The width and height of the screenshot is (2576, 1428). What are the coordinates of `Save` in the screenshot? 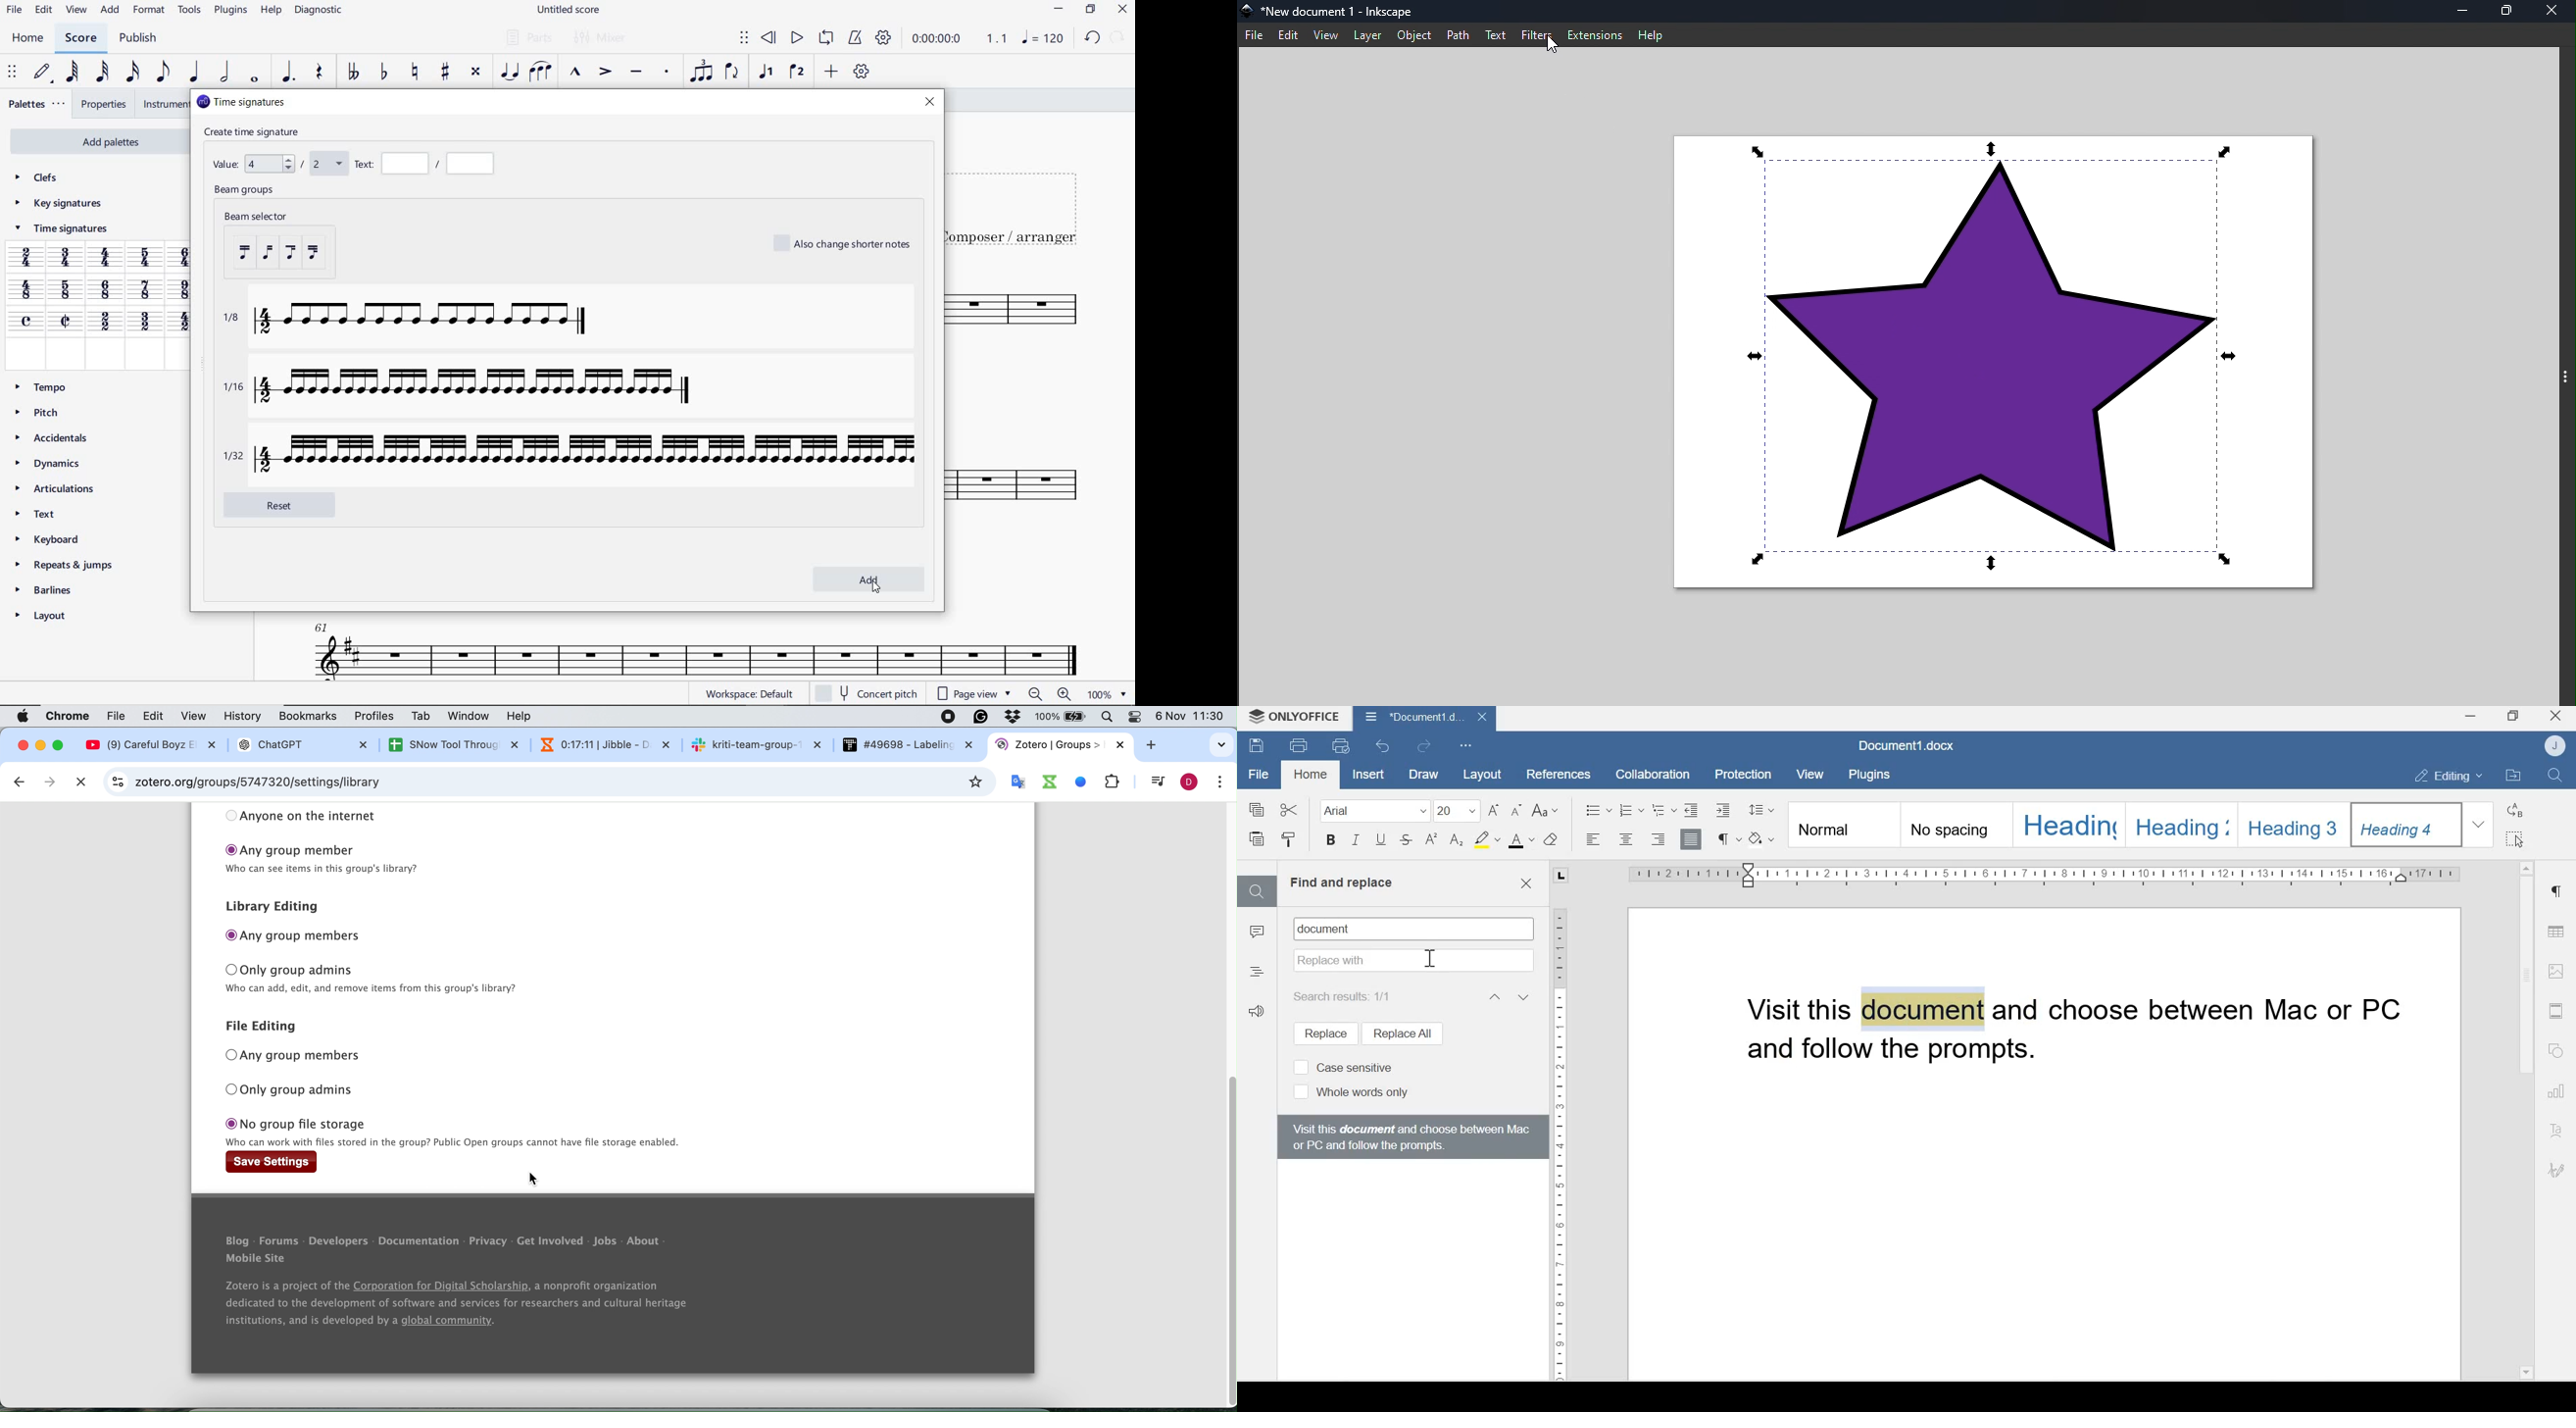 It's located at (1257, 747).